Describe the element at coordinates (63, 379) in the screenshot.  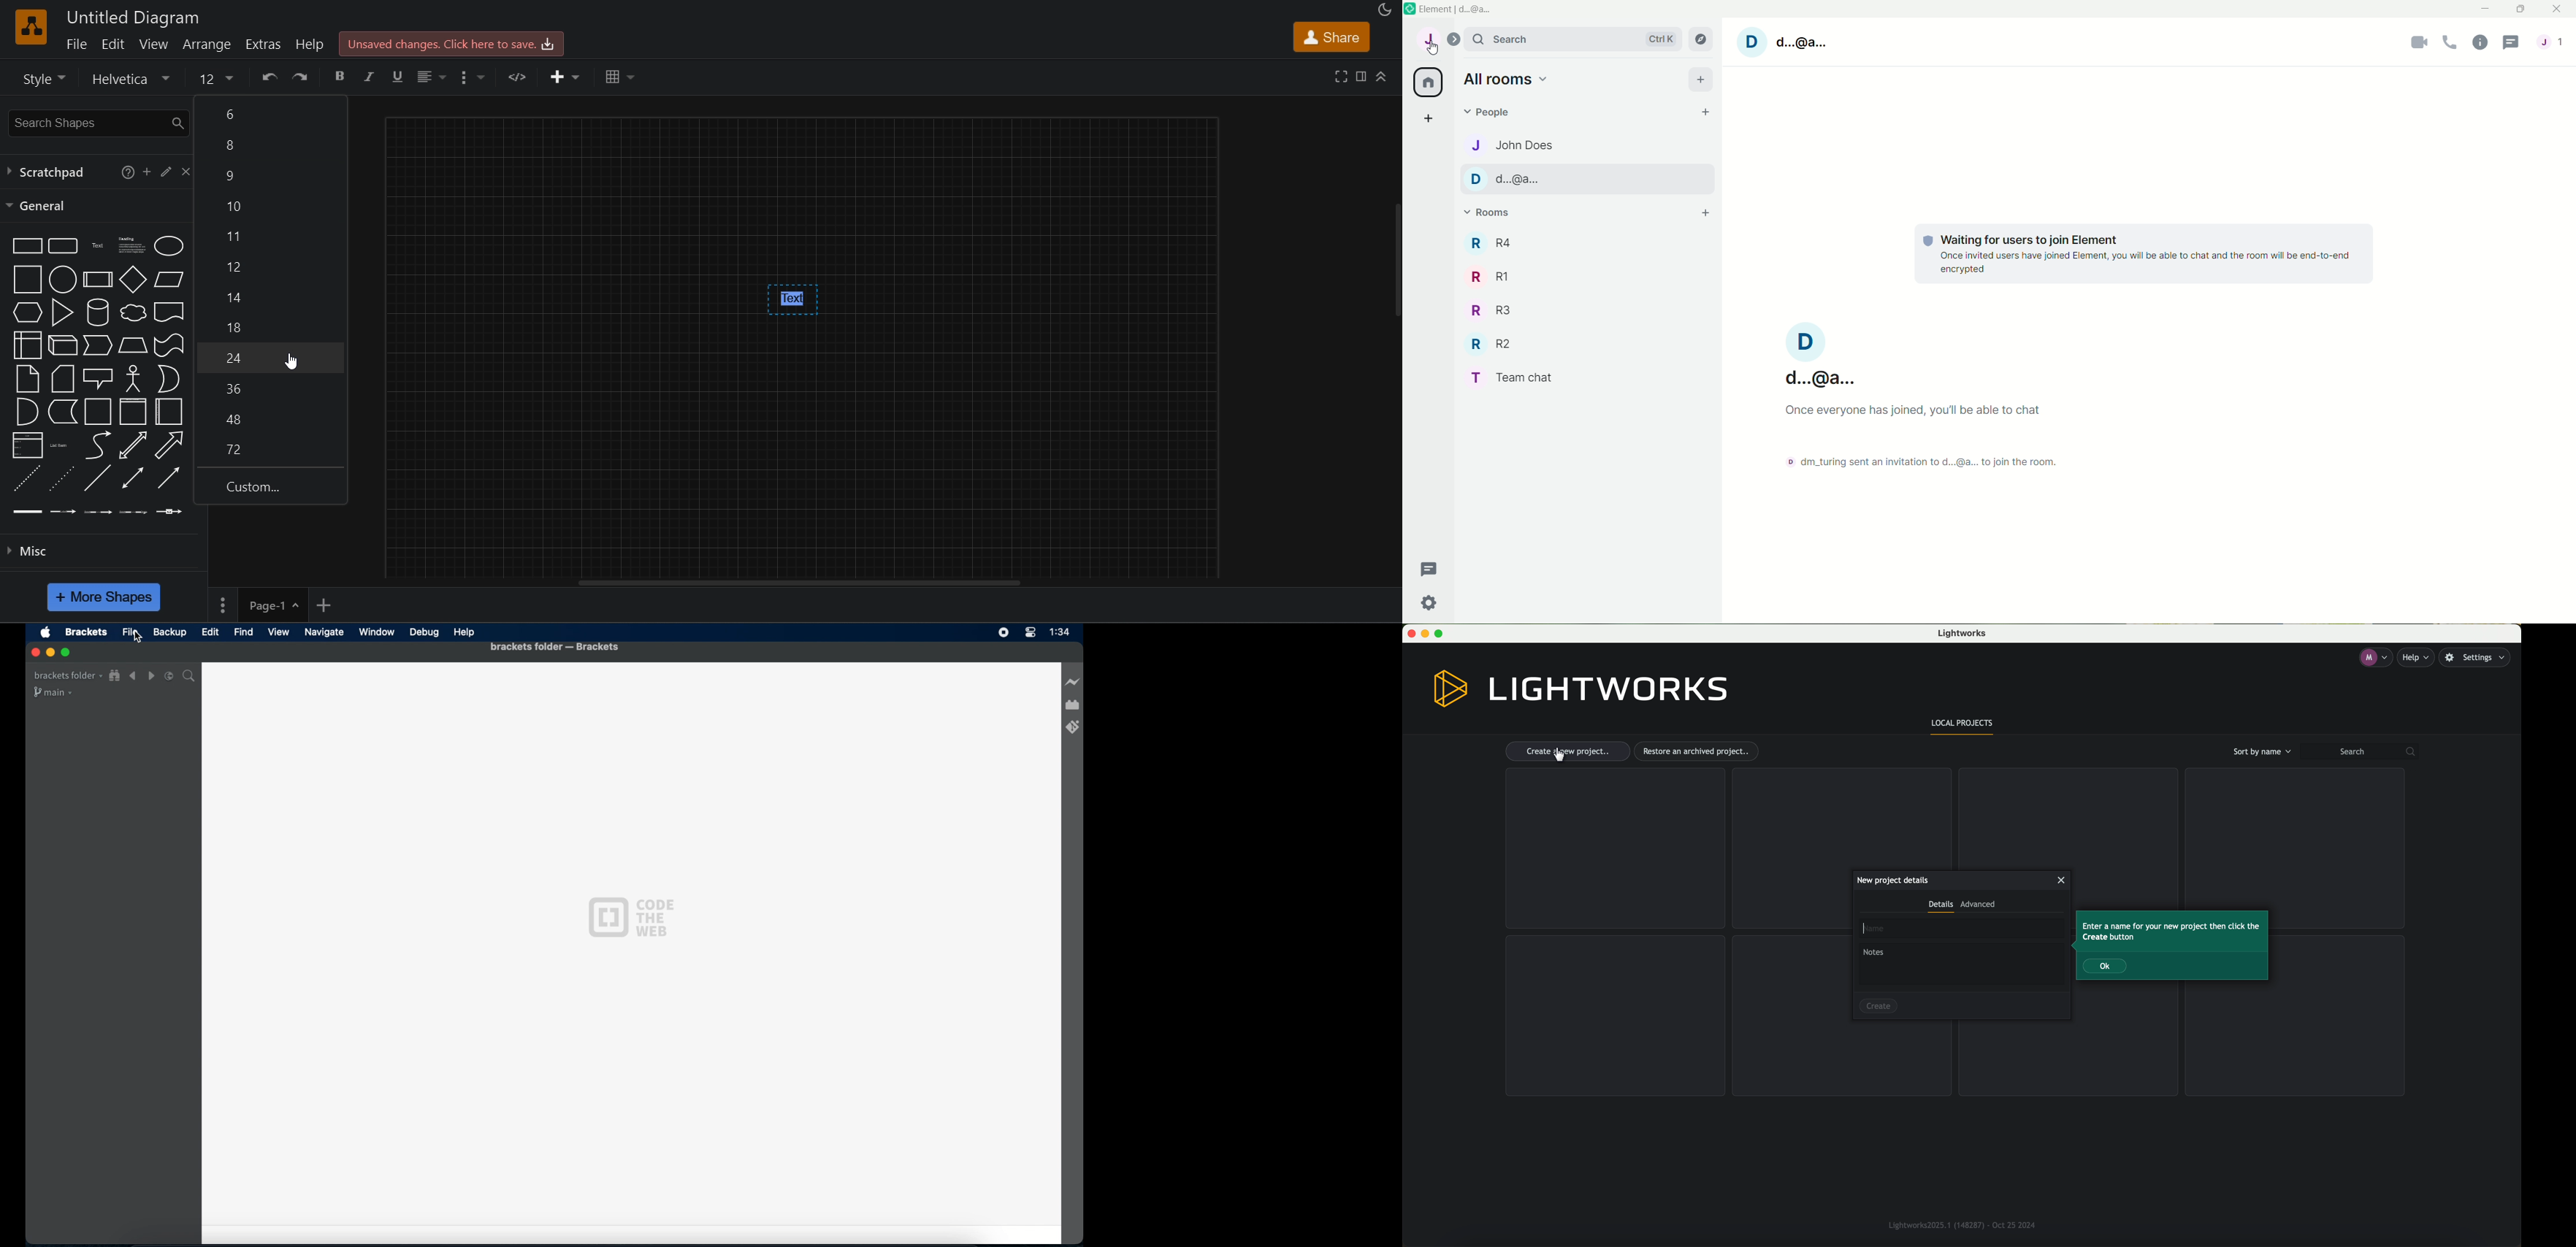
I see `Card` at that location.